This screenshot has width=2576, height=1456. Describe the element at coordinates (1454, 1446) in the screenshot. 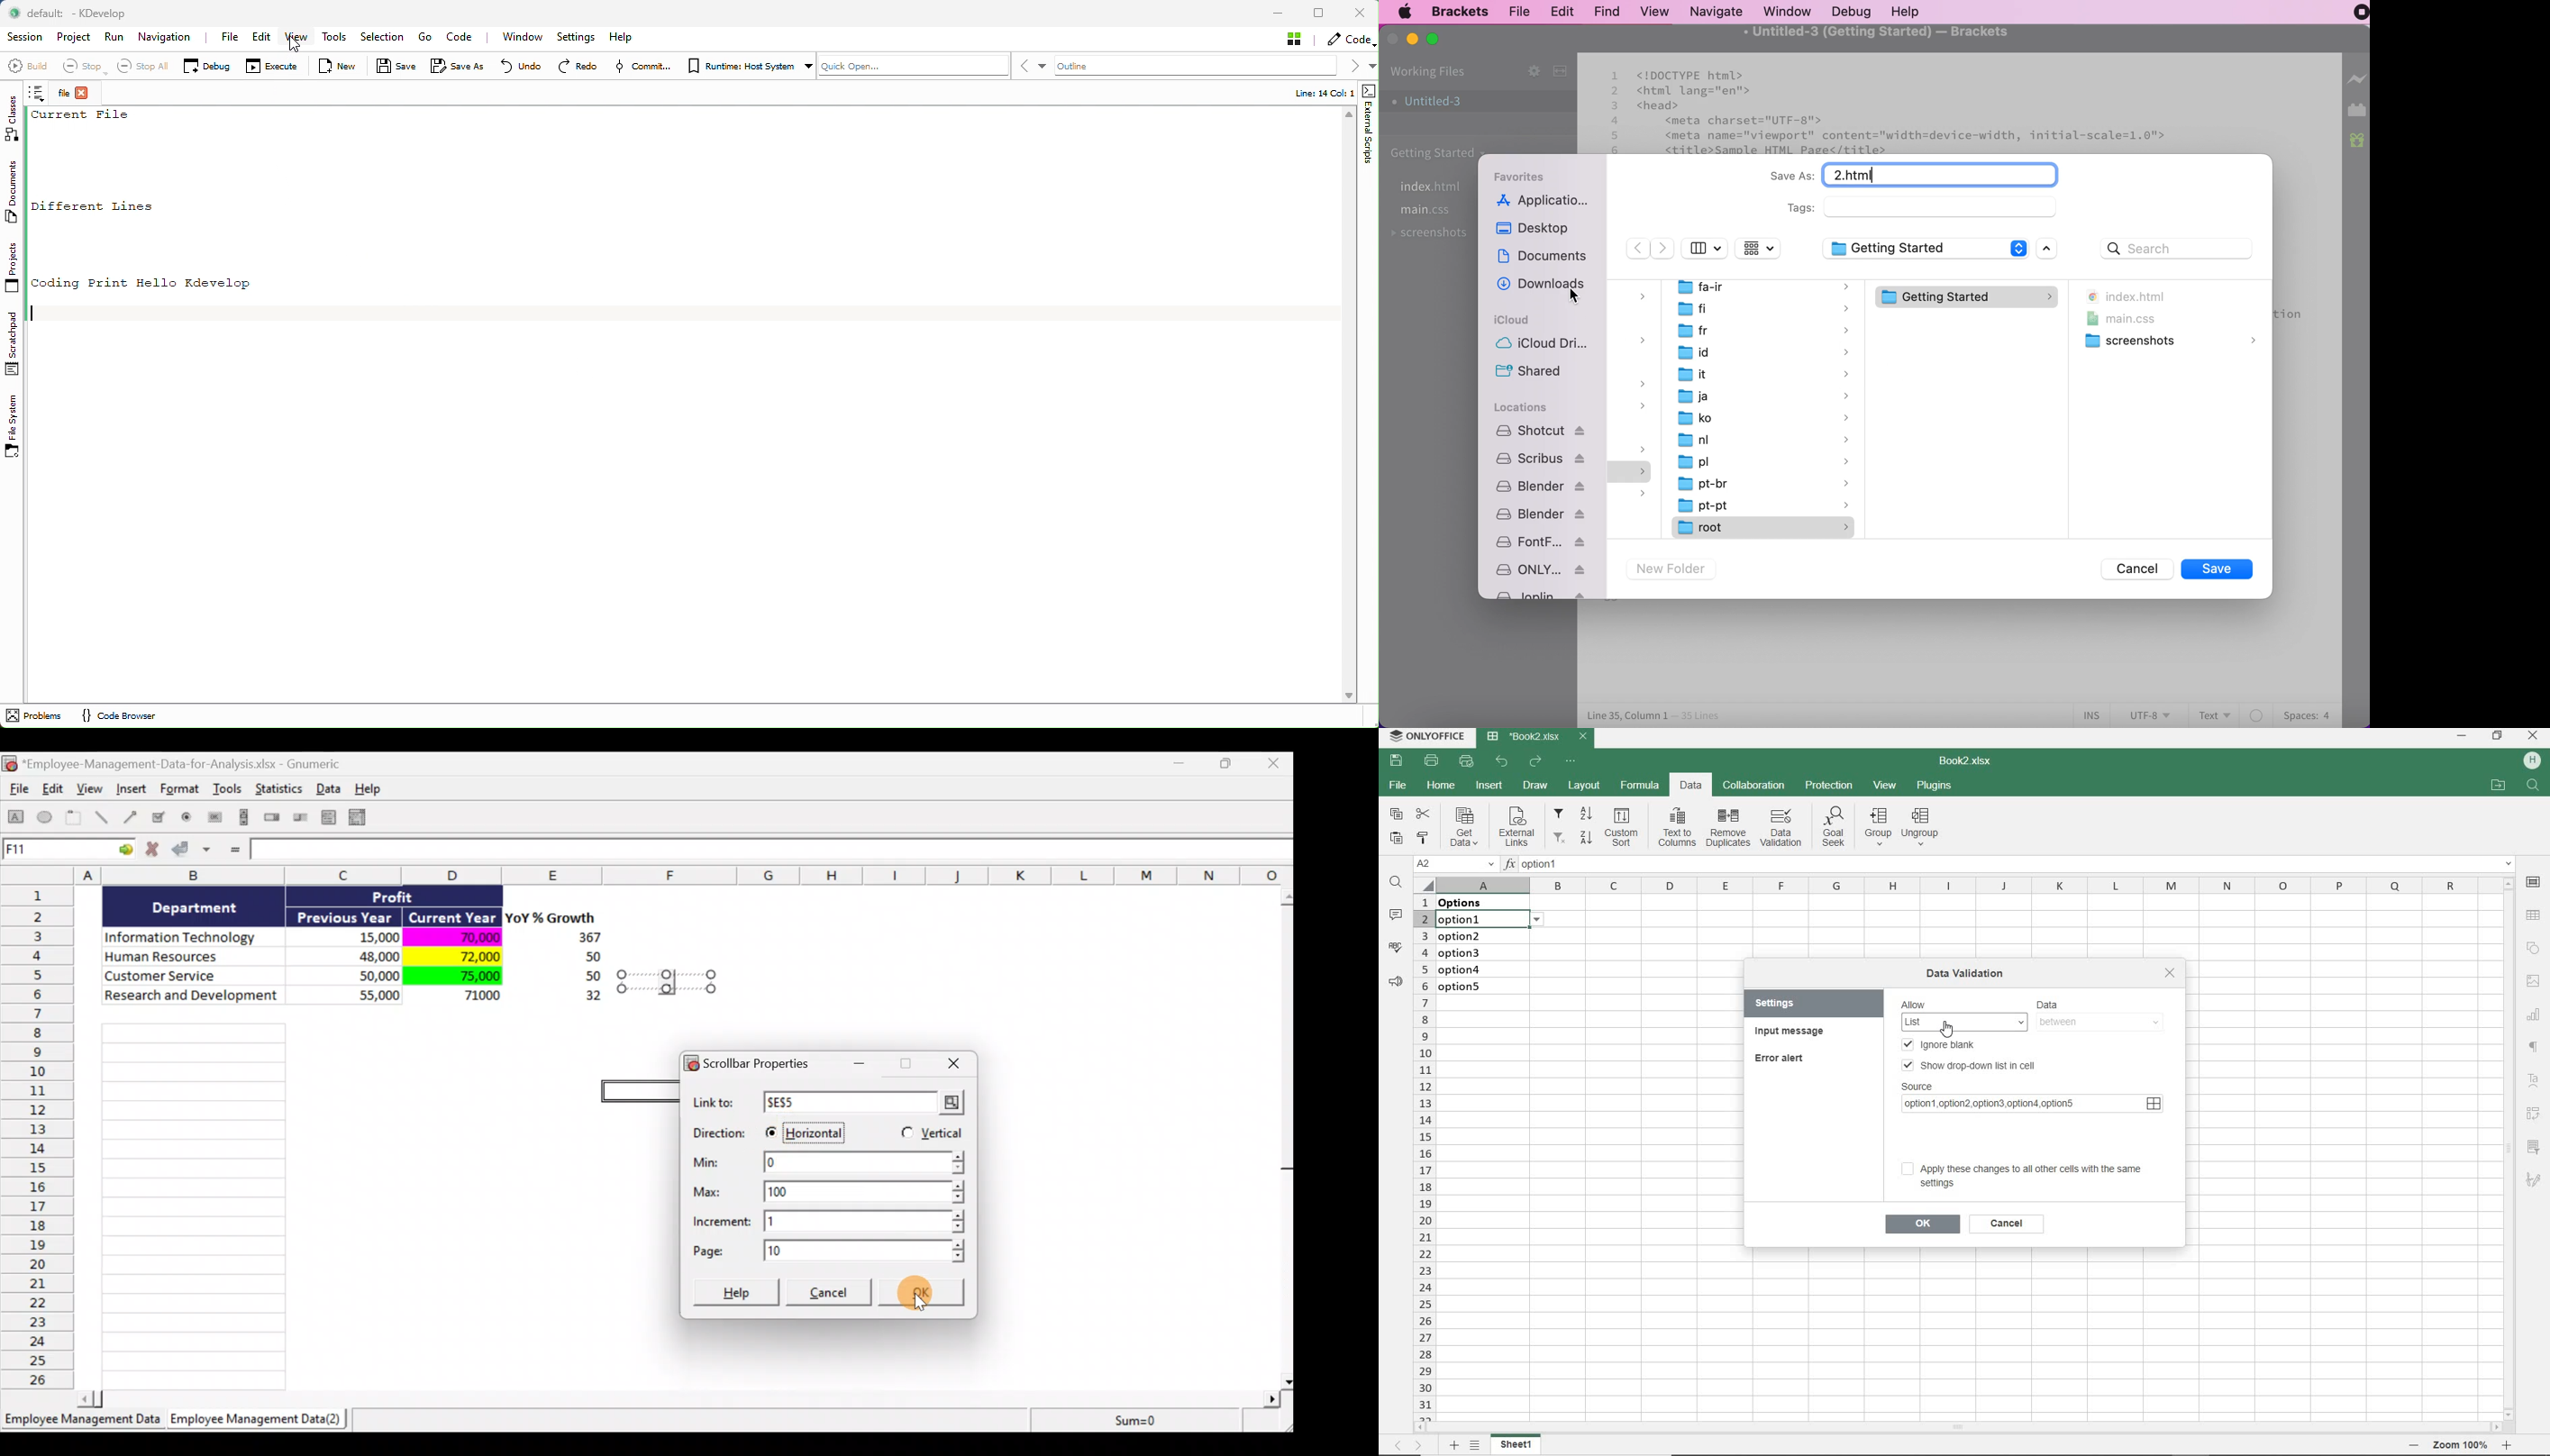

I see `ADD SHEET` at that location.